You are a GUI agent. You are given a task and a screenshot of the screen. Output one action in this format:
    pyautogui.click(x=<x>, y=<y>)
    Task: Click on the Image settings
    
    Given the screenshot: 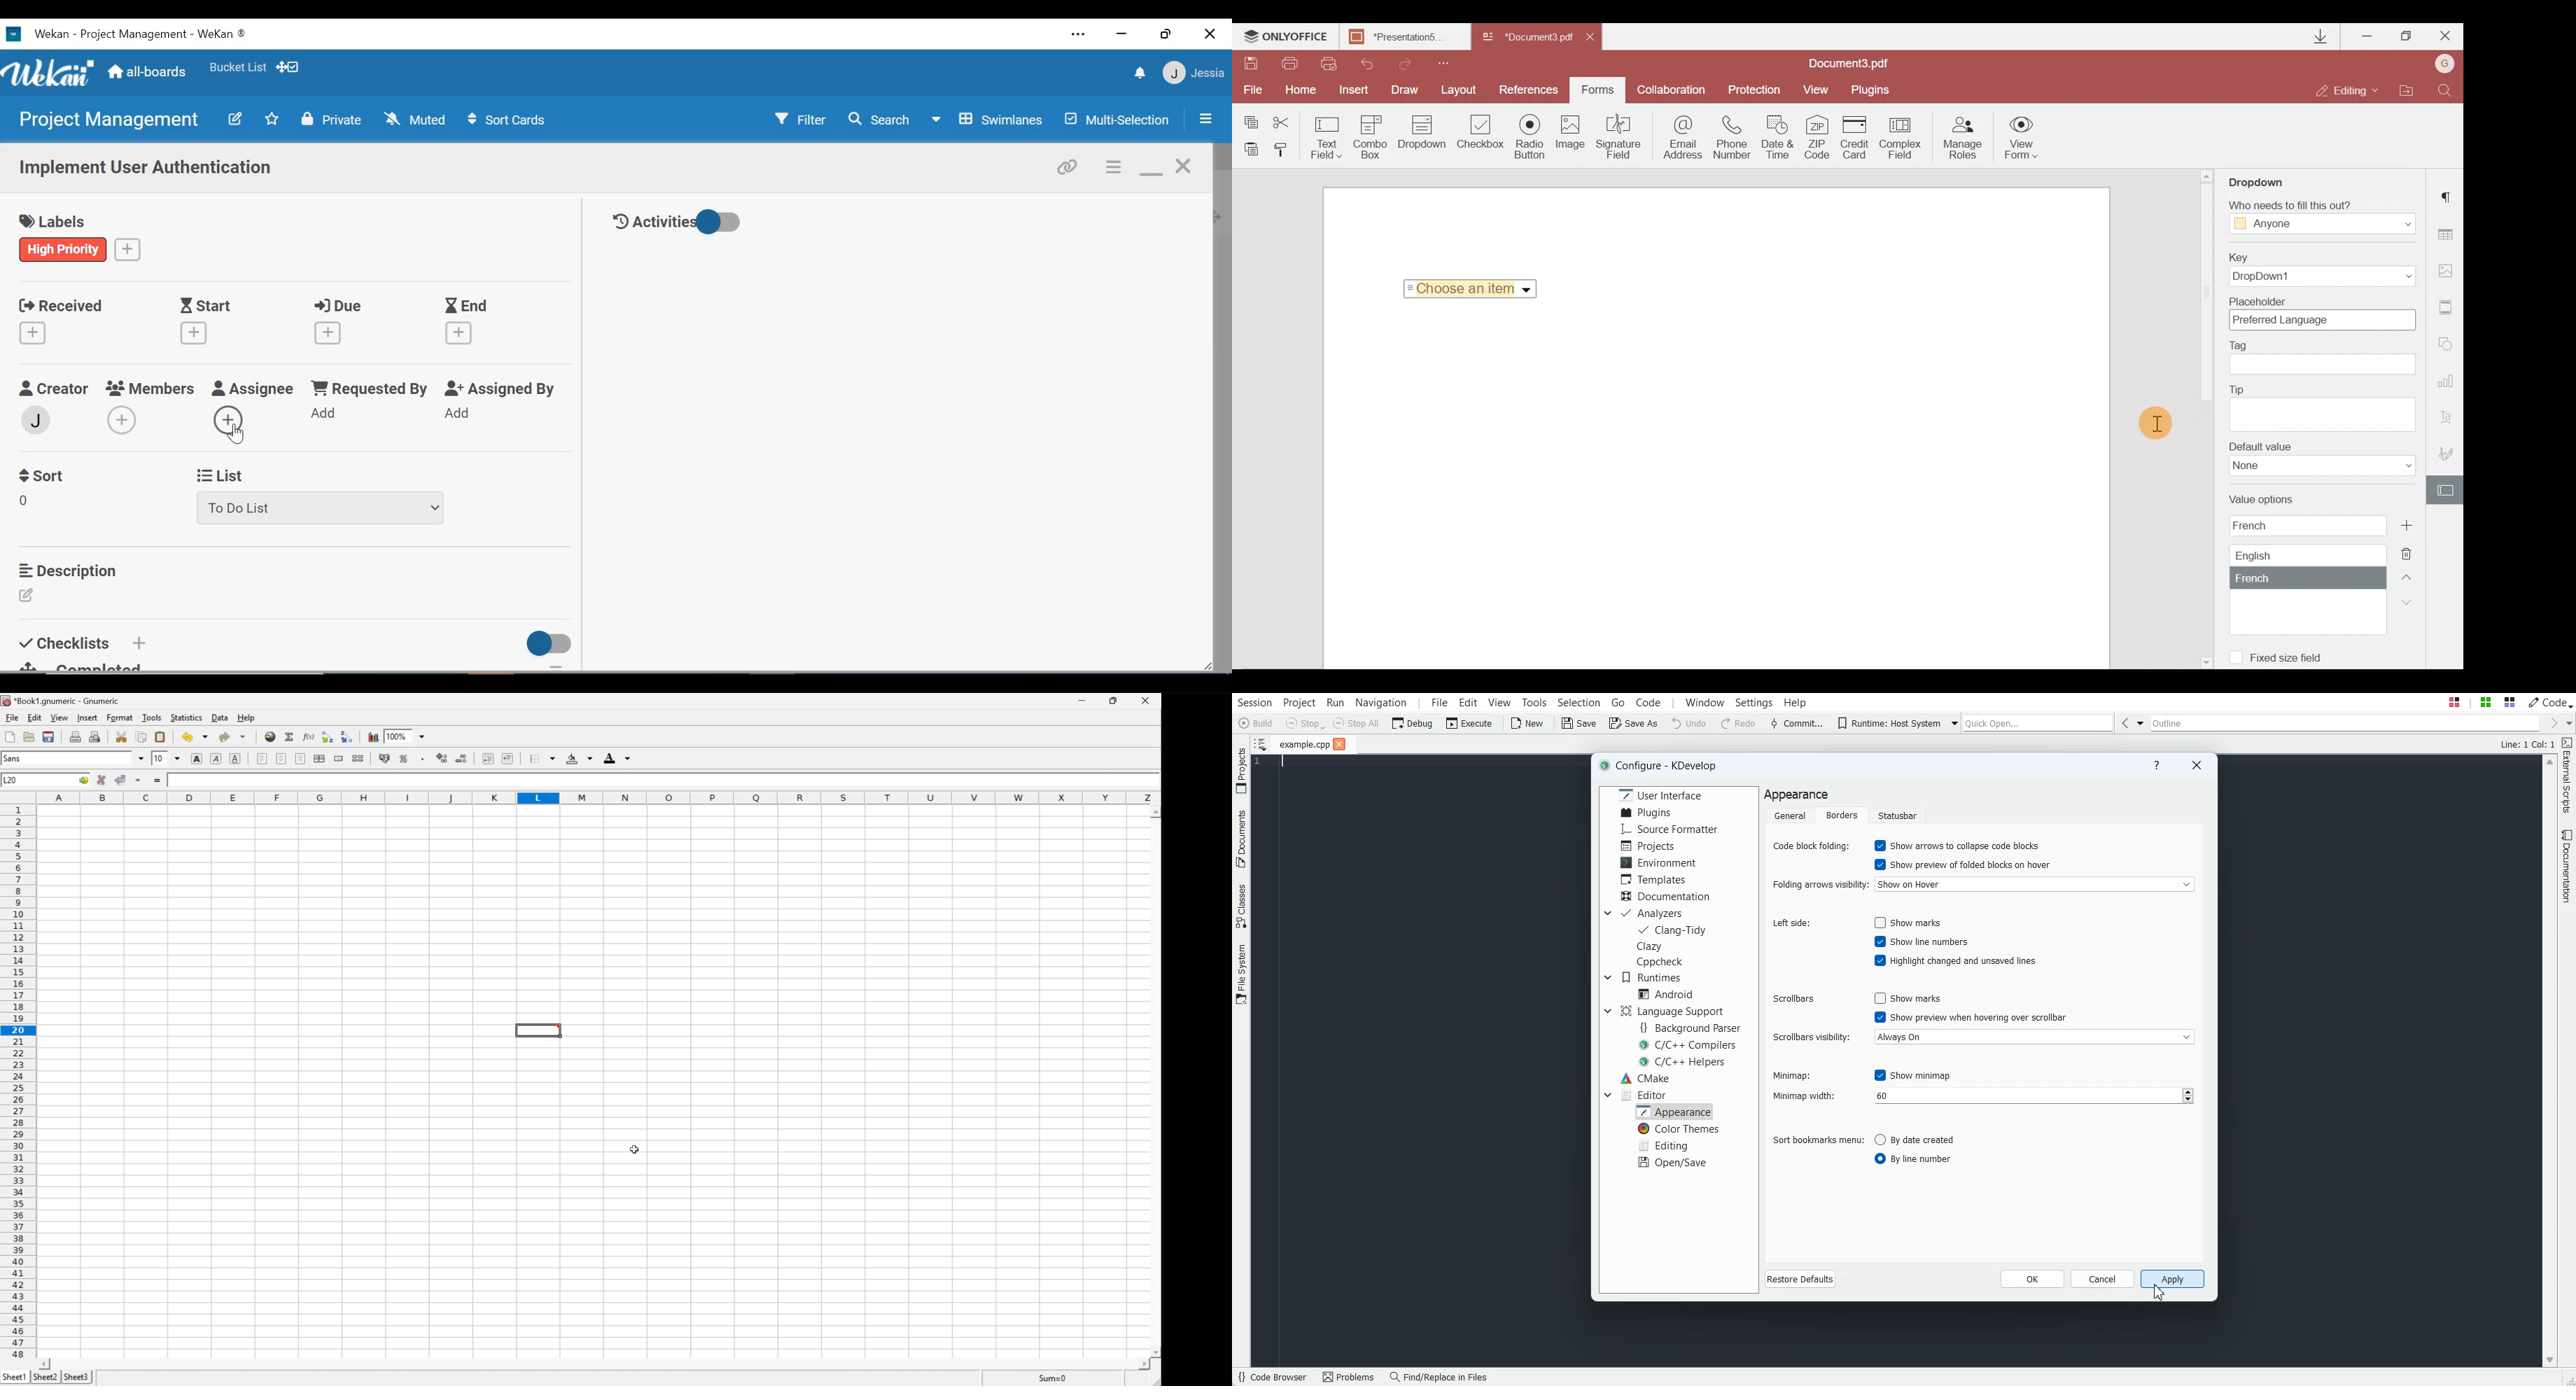 What is the action you would take?
    pyautogui.click(x=2449, y=268)
    